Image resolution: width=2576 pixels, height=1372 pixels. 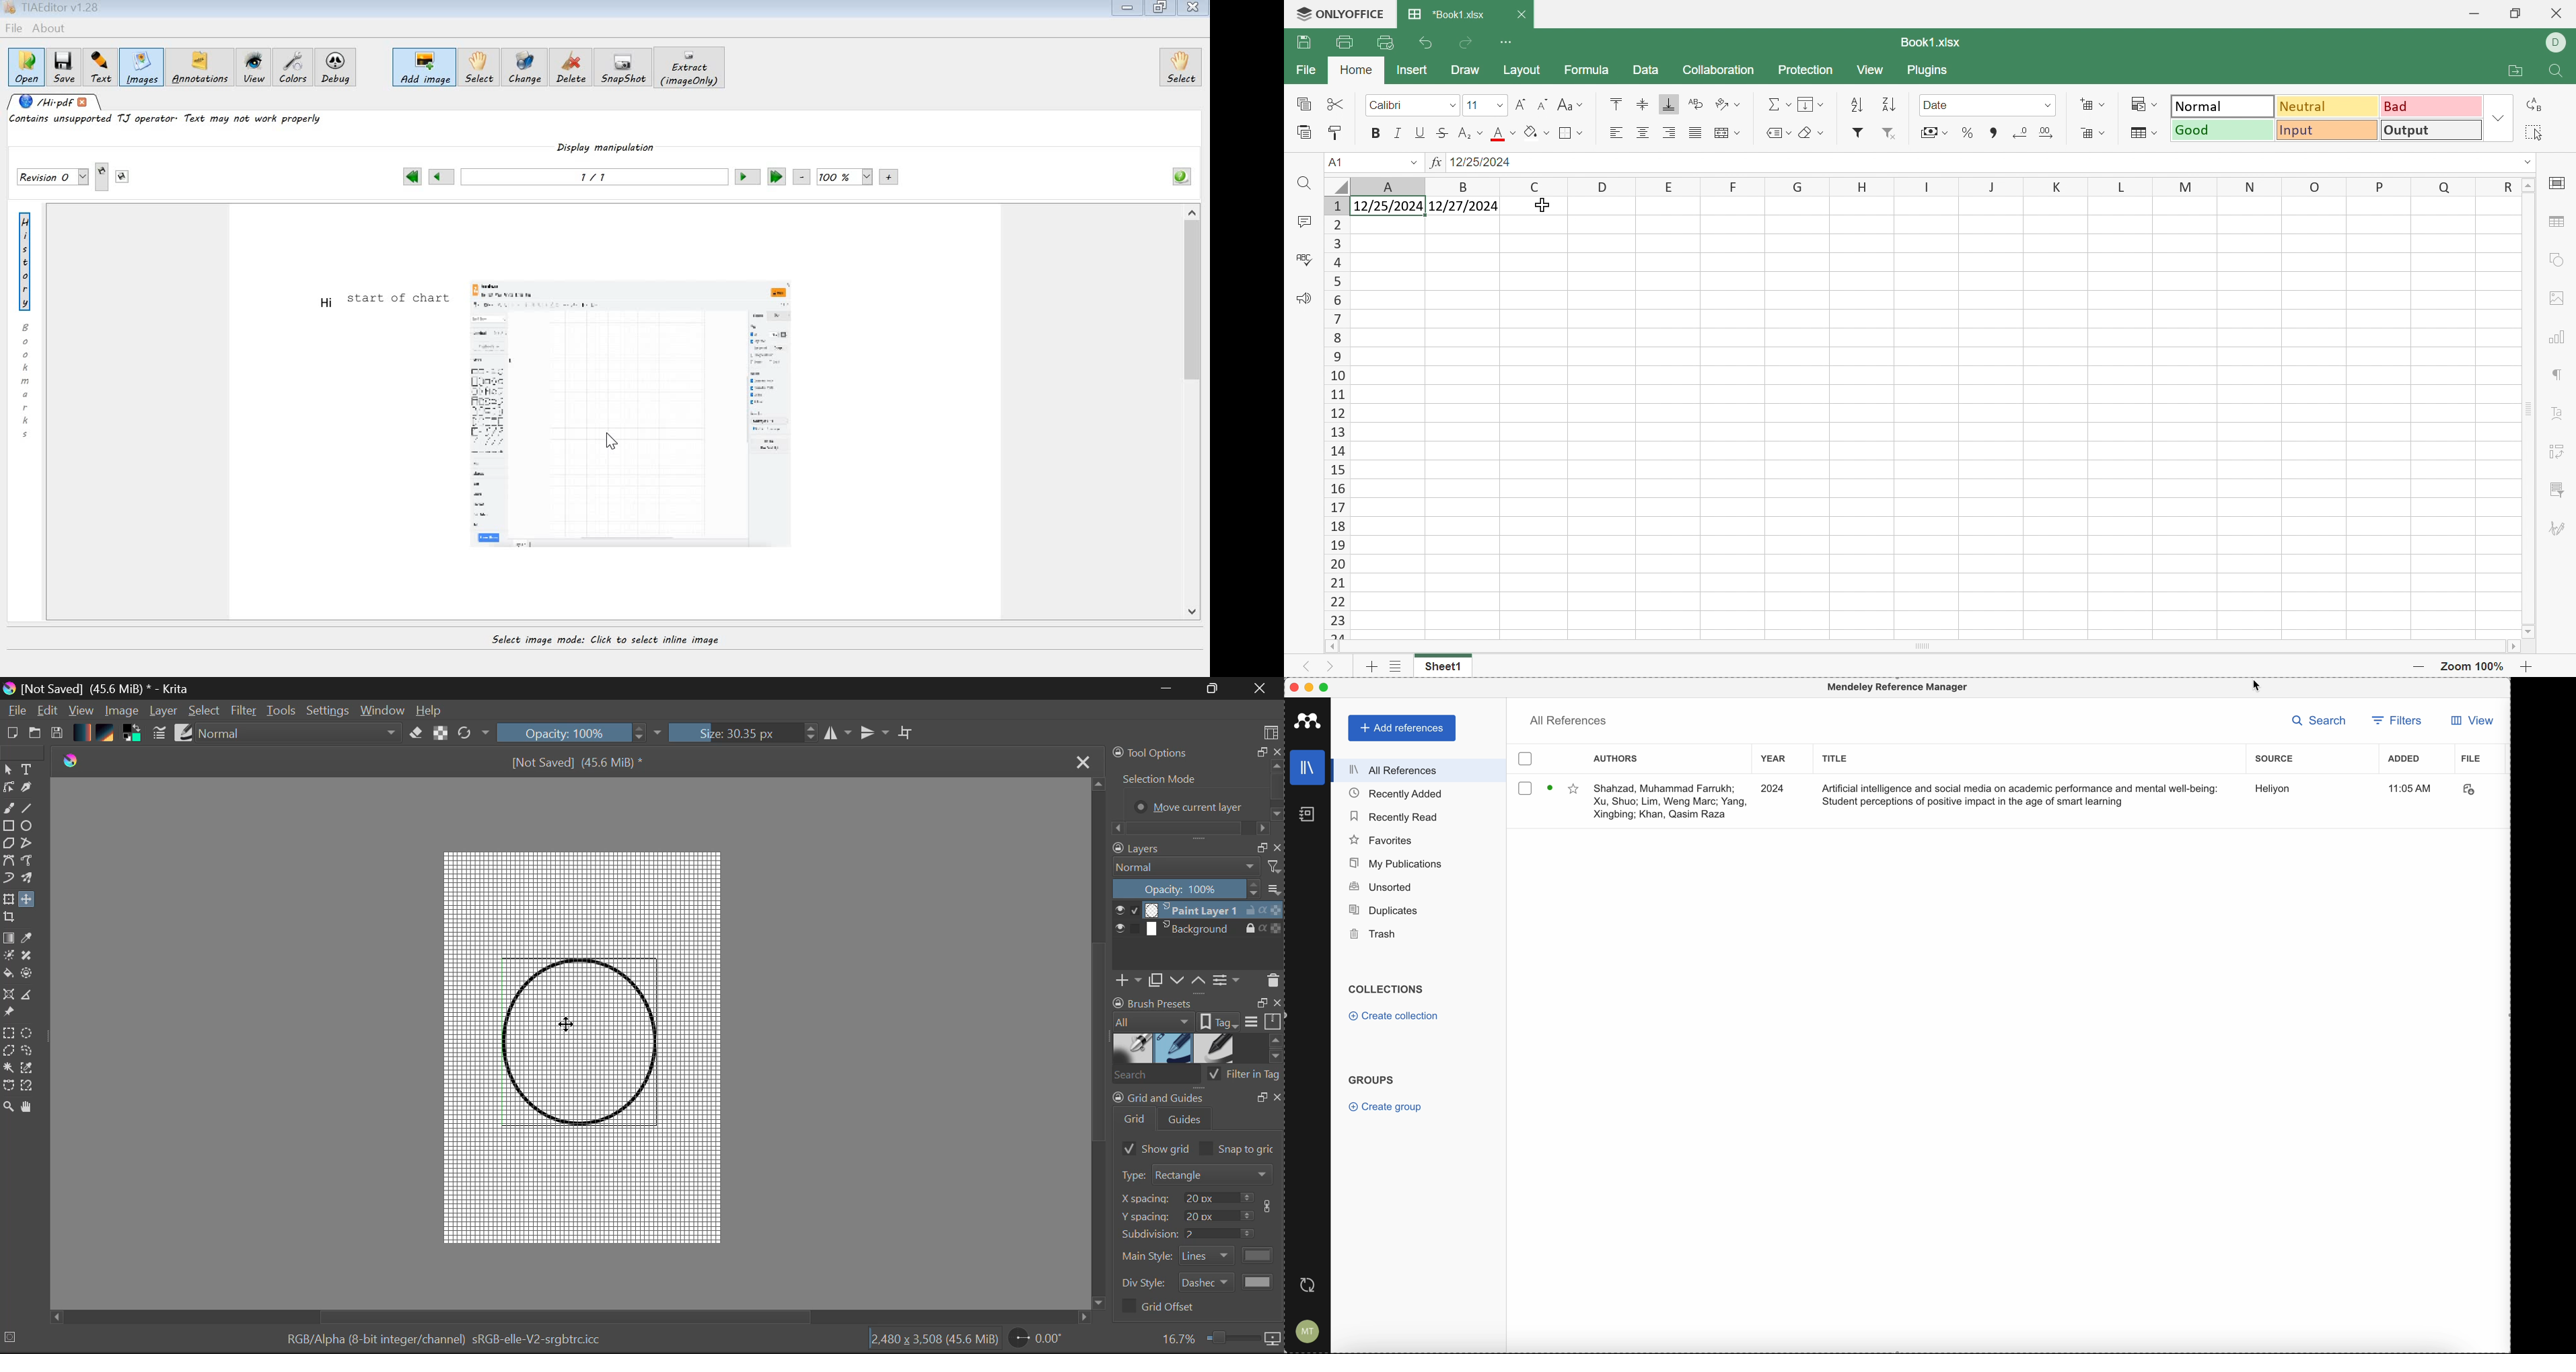 What do you see at coordinates (1694, 103) in the screenshot?
I see `Wrap Text` at bounding box center [1694, 103].